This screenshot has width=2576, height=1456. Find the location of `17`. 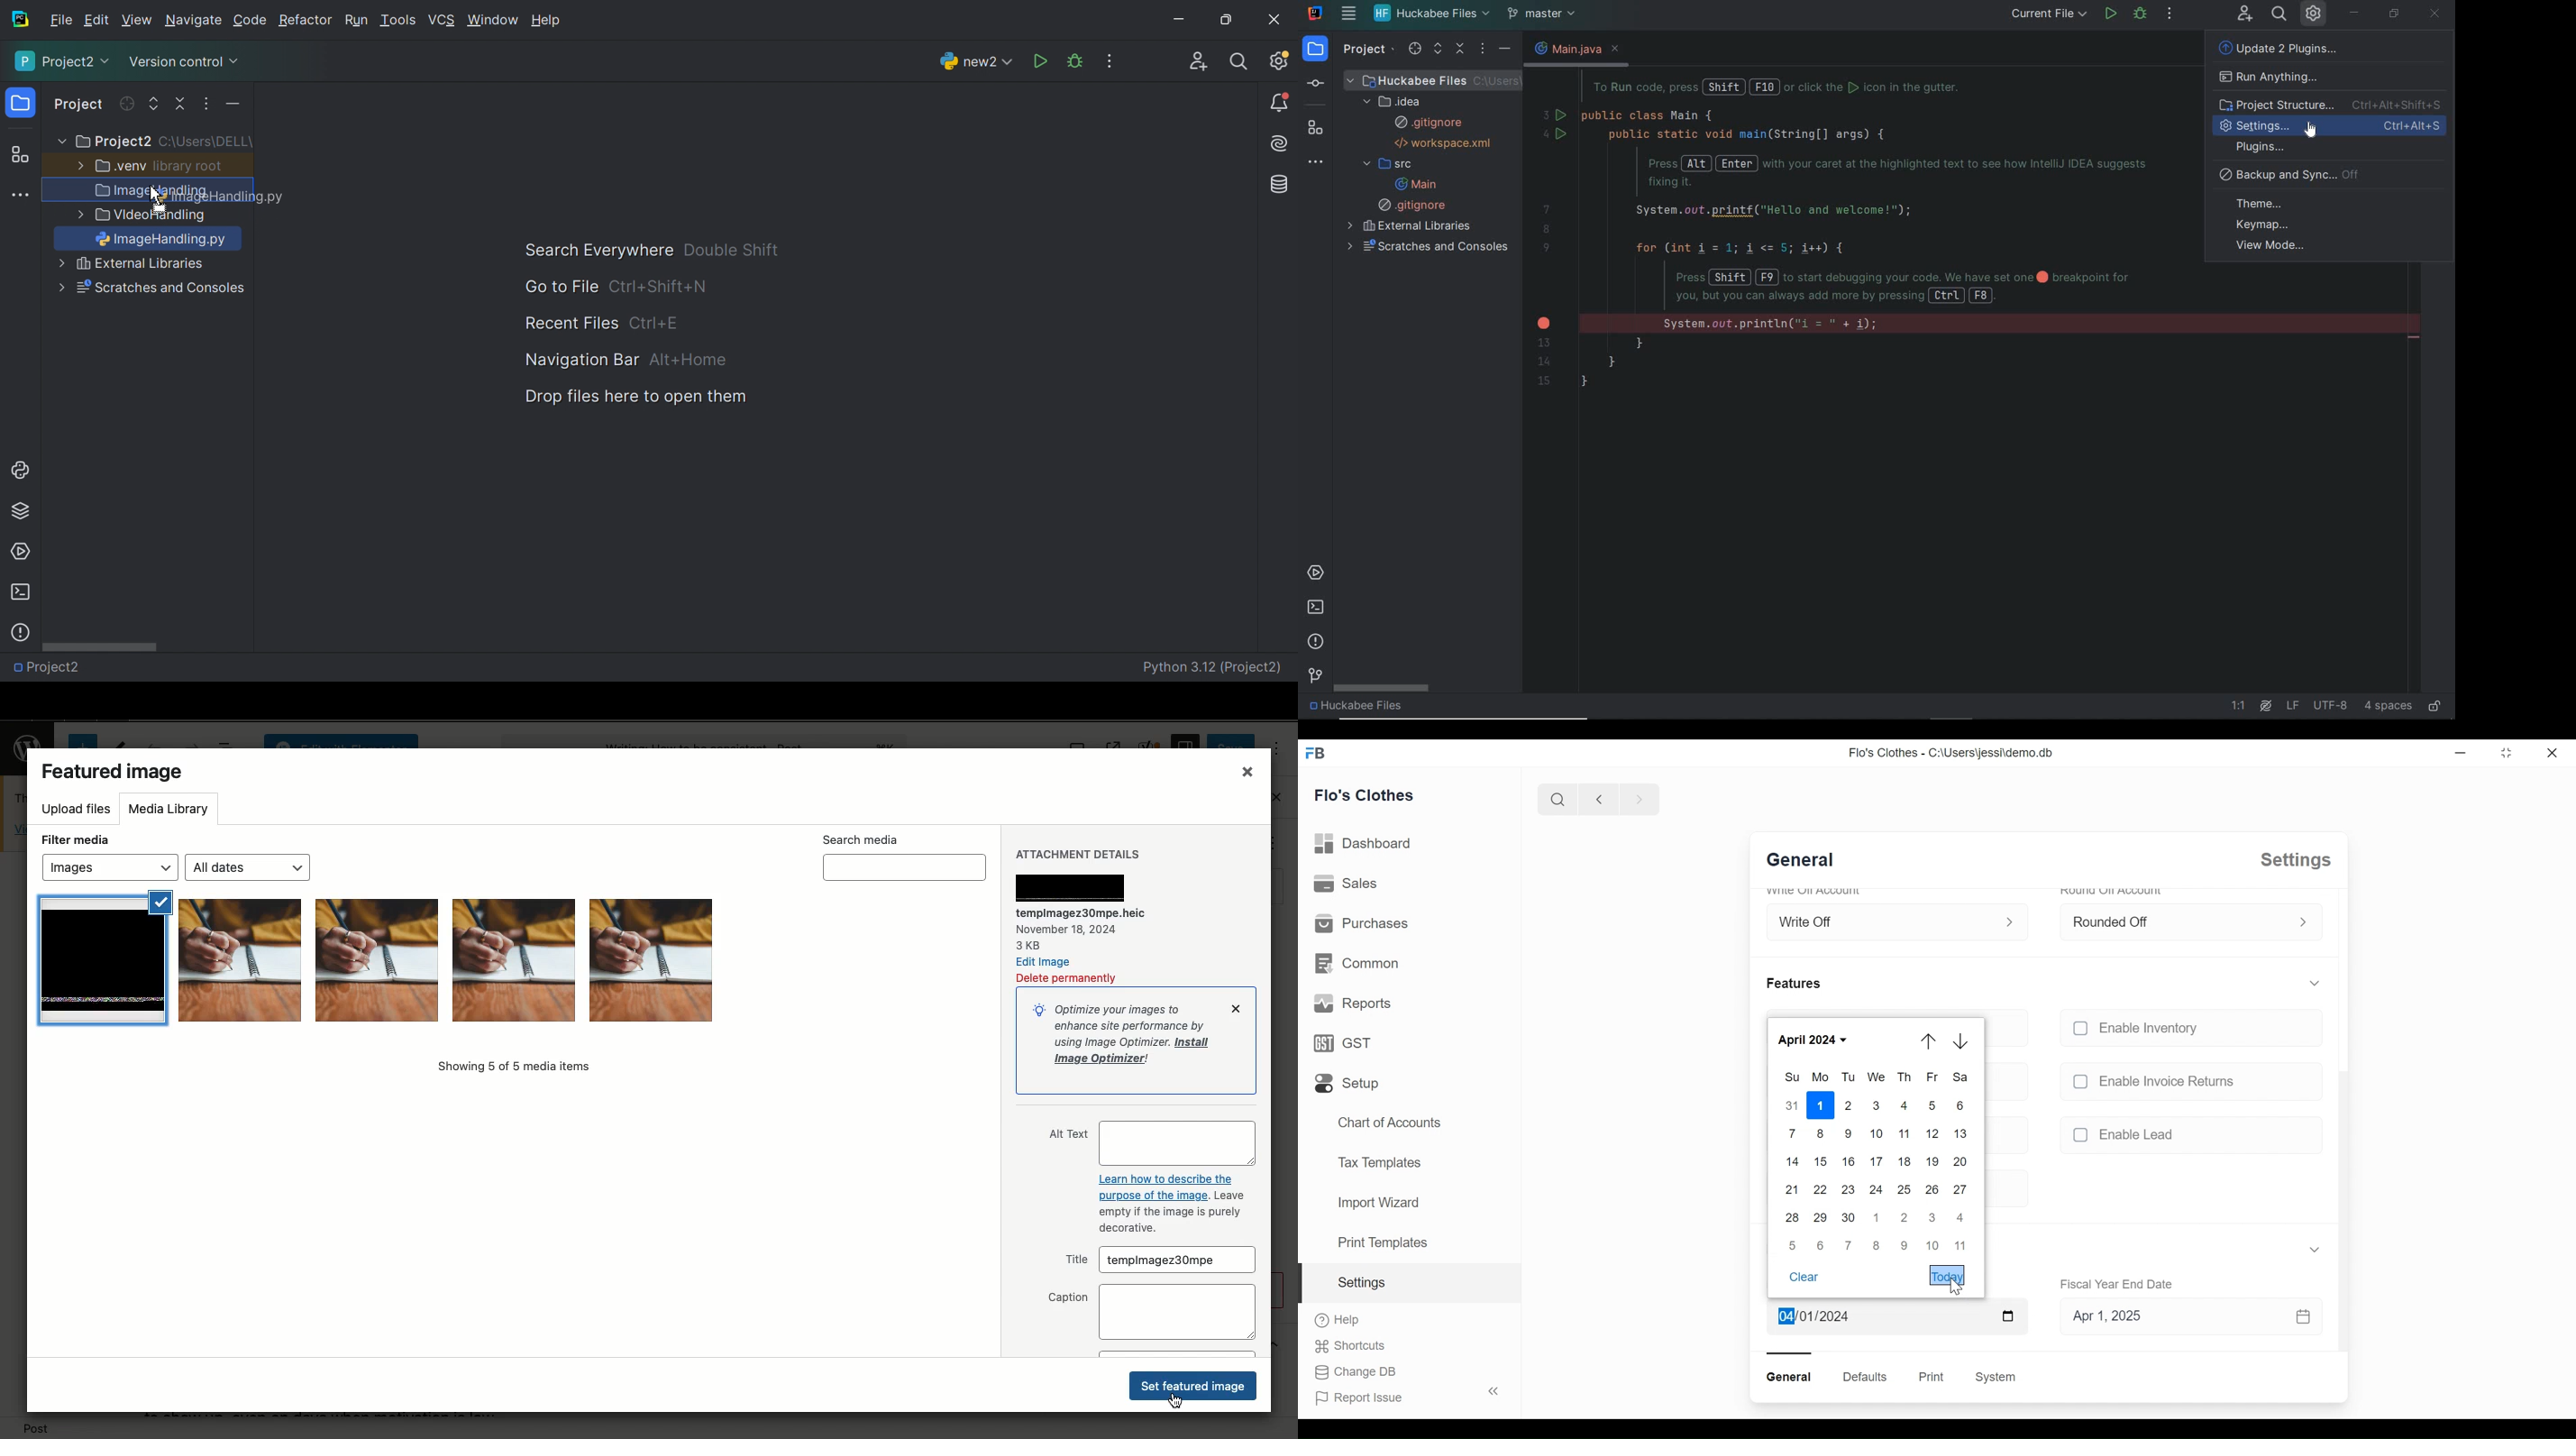

17 is located at coordinates (1878, 1161).